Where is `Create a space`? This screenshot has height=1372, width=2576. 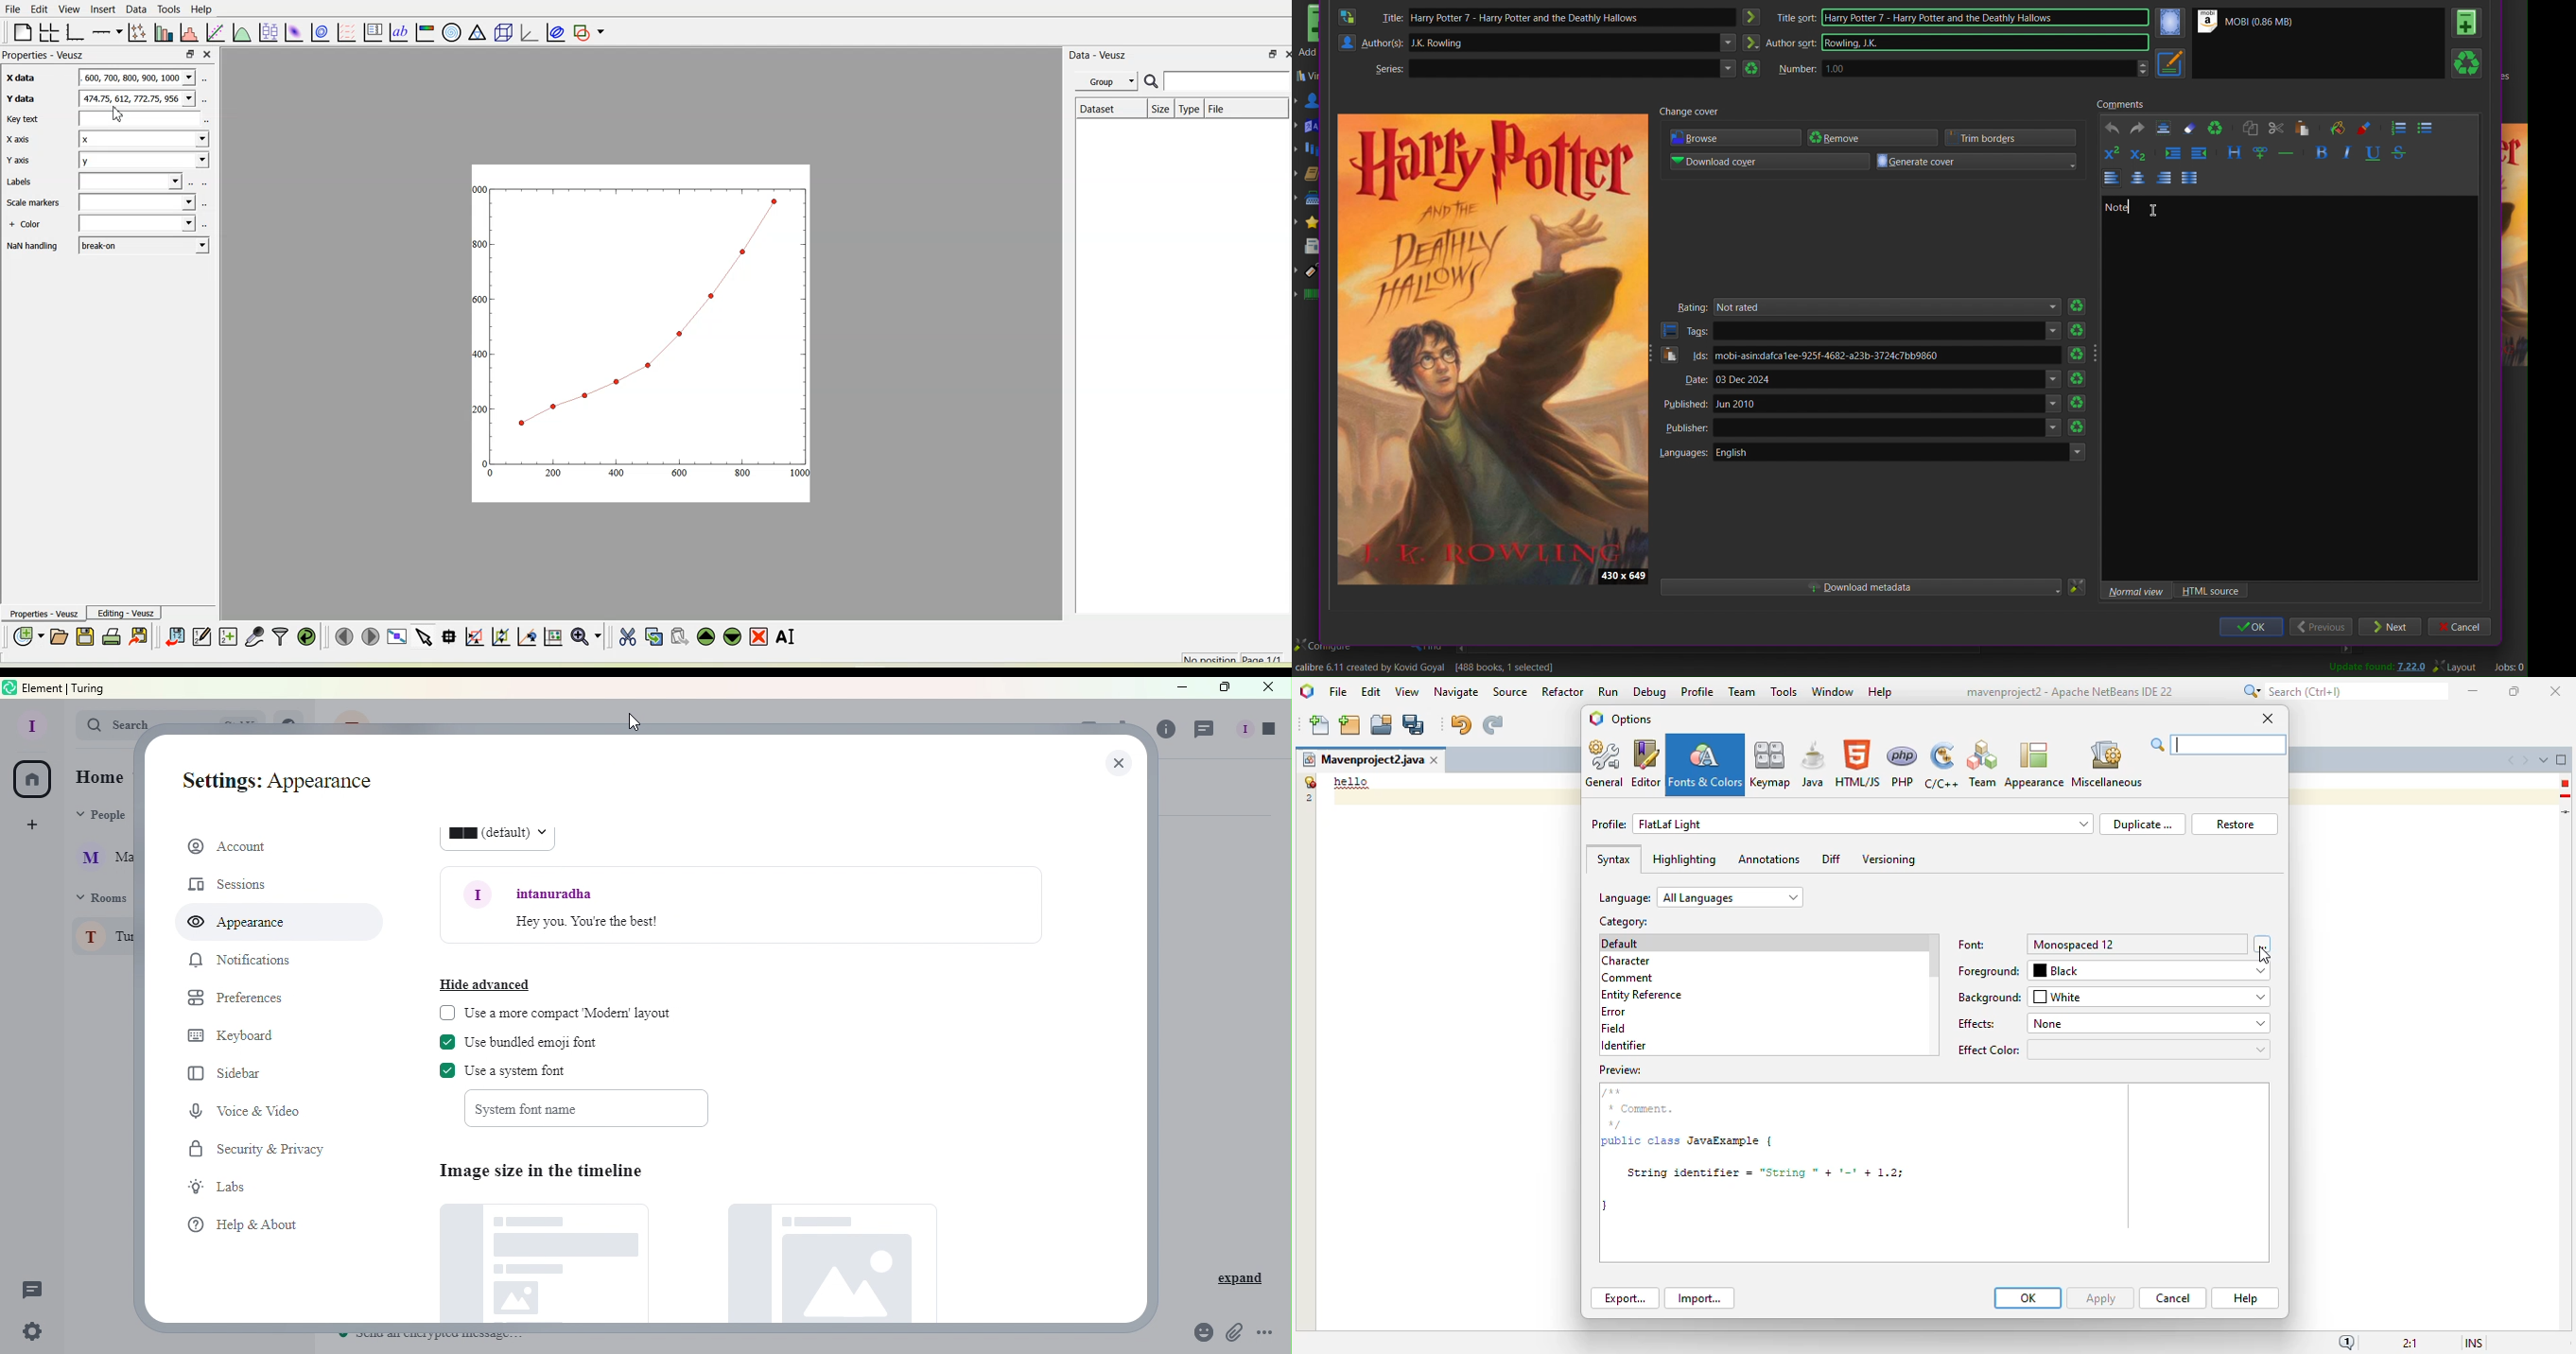
Create a space is located at coordinates (32, 825).